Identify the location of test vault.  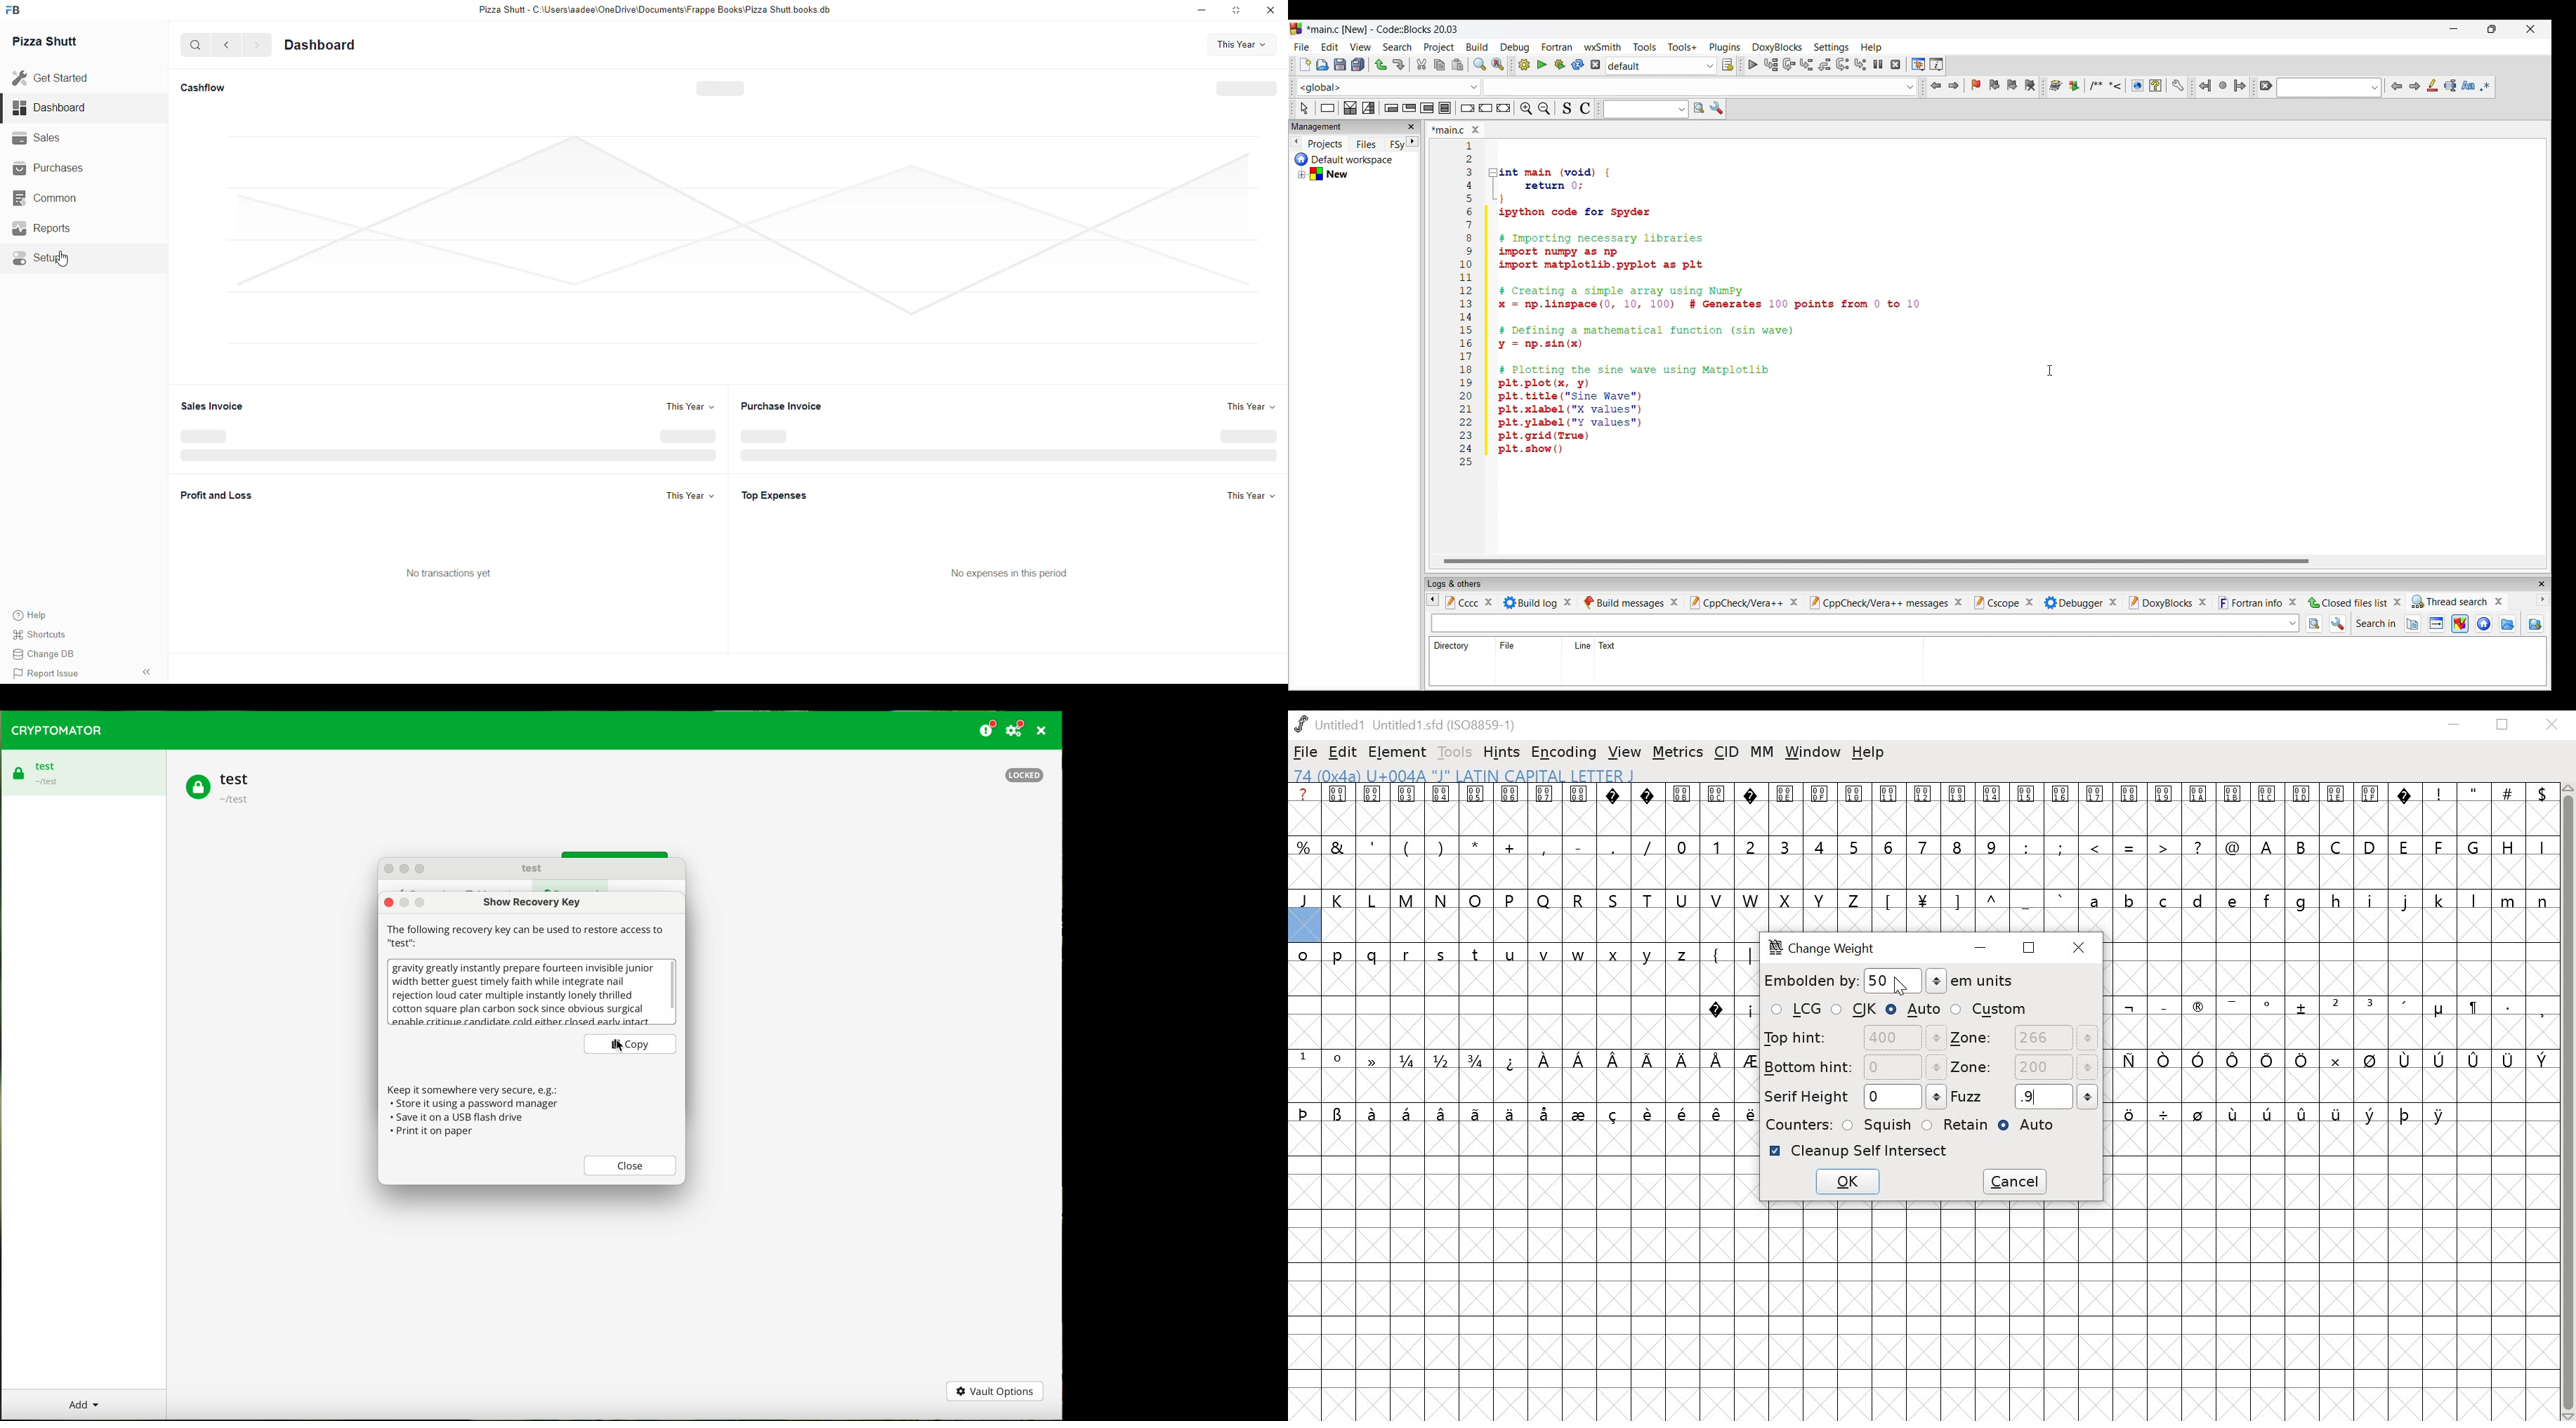
(38, 770).